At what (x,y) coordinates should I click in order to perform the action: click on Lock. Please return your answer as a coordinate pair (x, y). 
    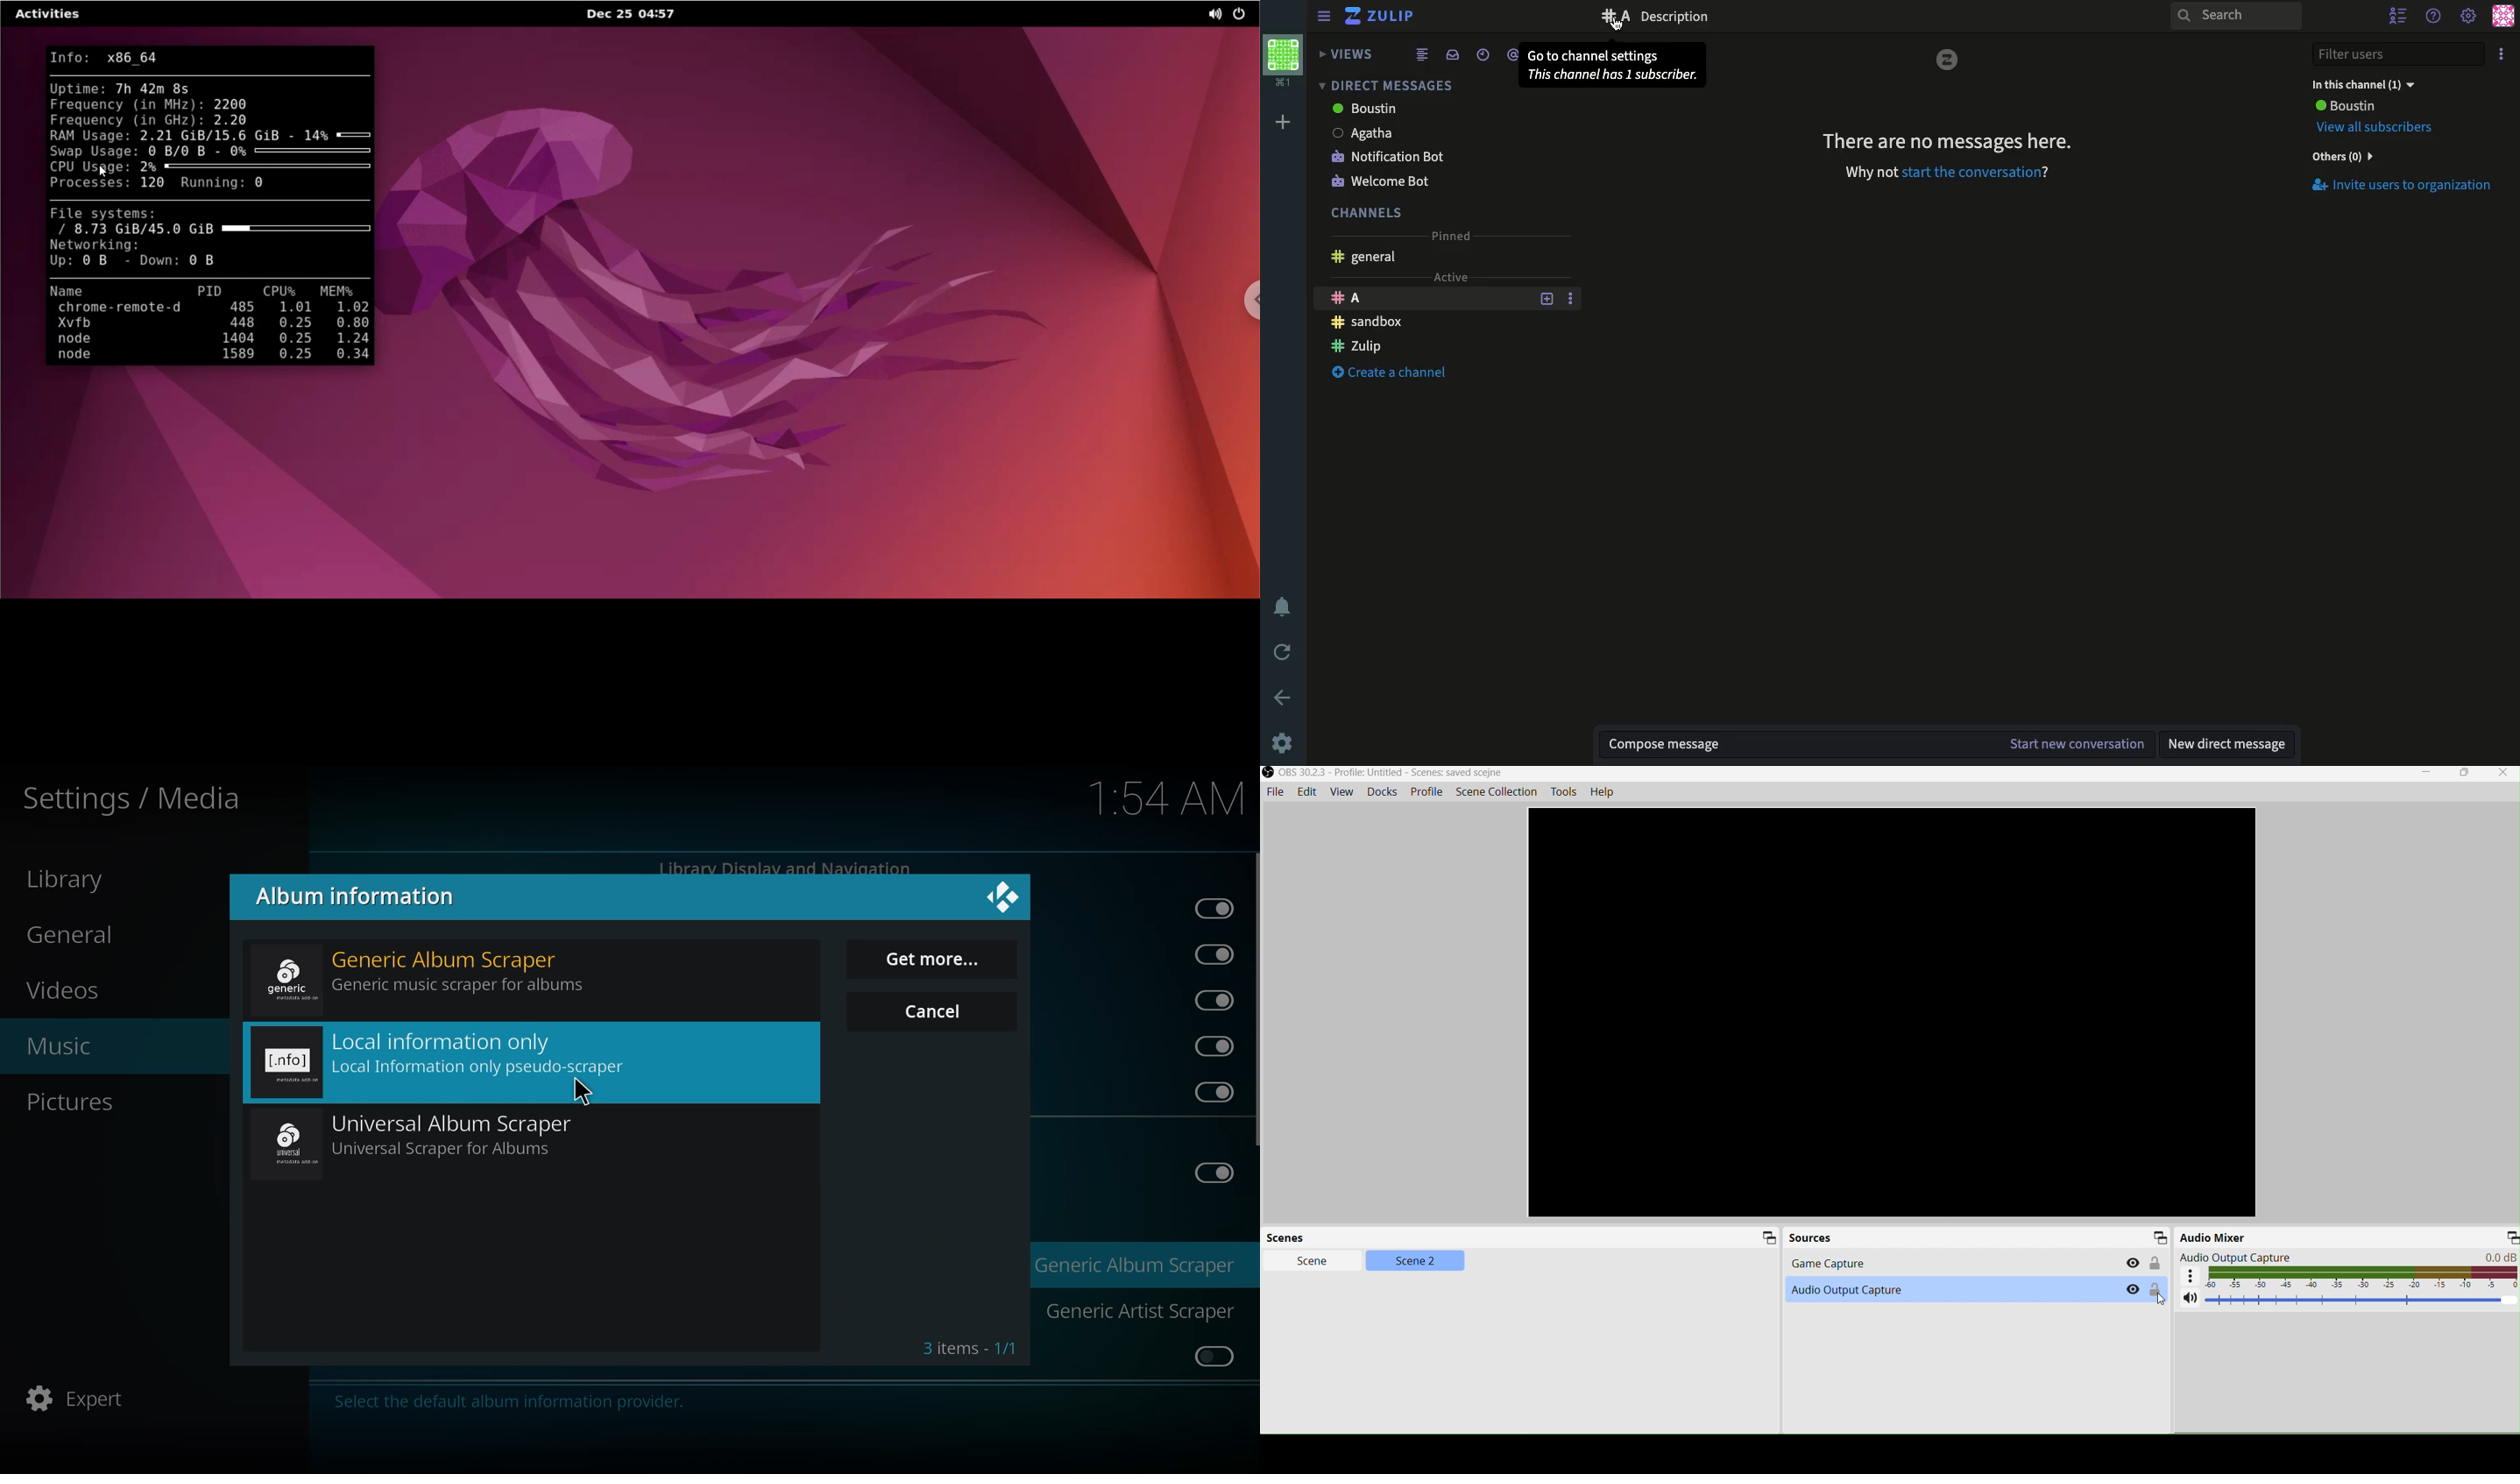
    Looking at the image, I should click on (2157, 1289).